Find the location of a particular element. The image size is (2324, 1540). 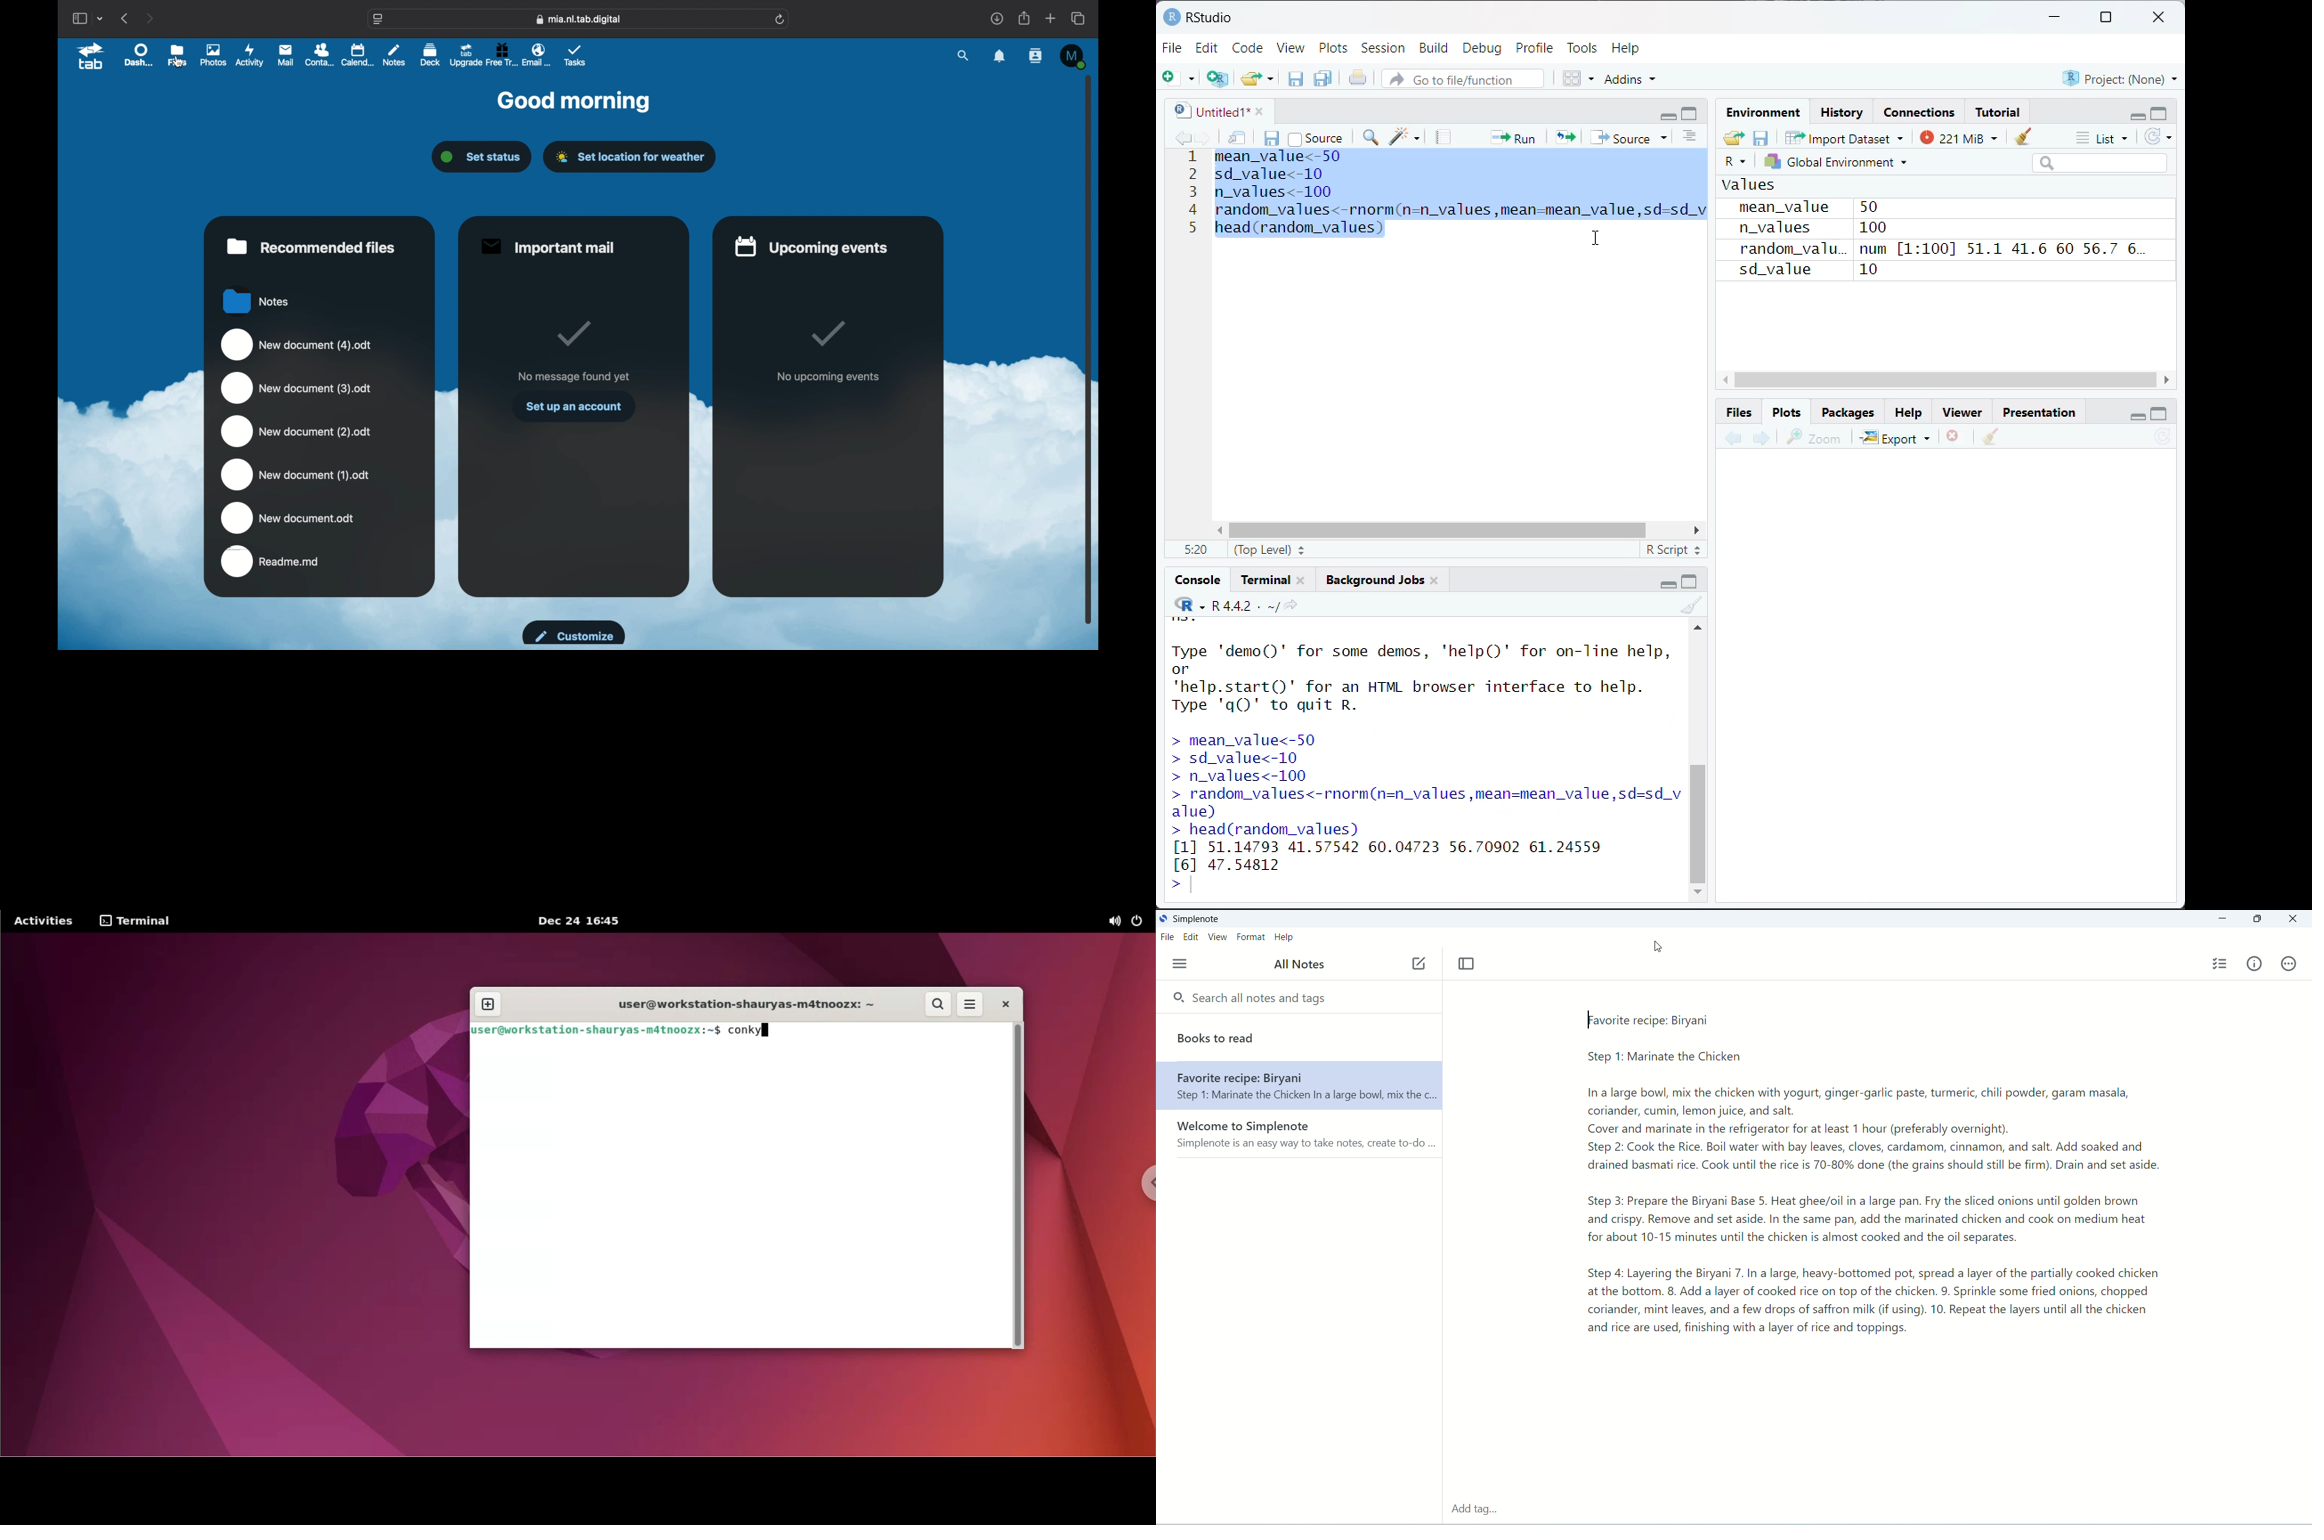

file is located at coordinates (1166, 939).